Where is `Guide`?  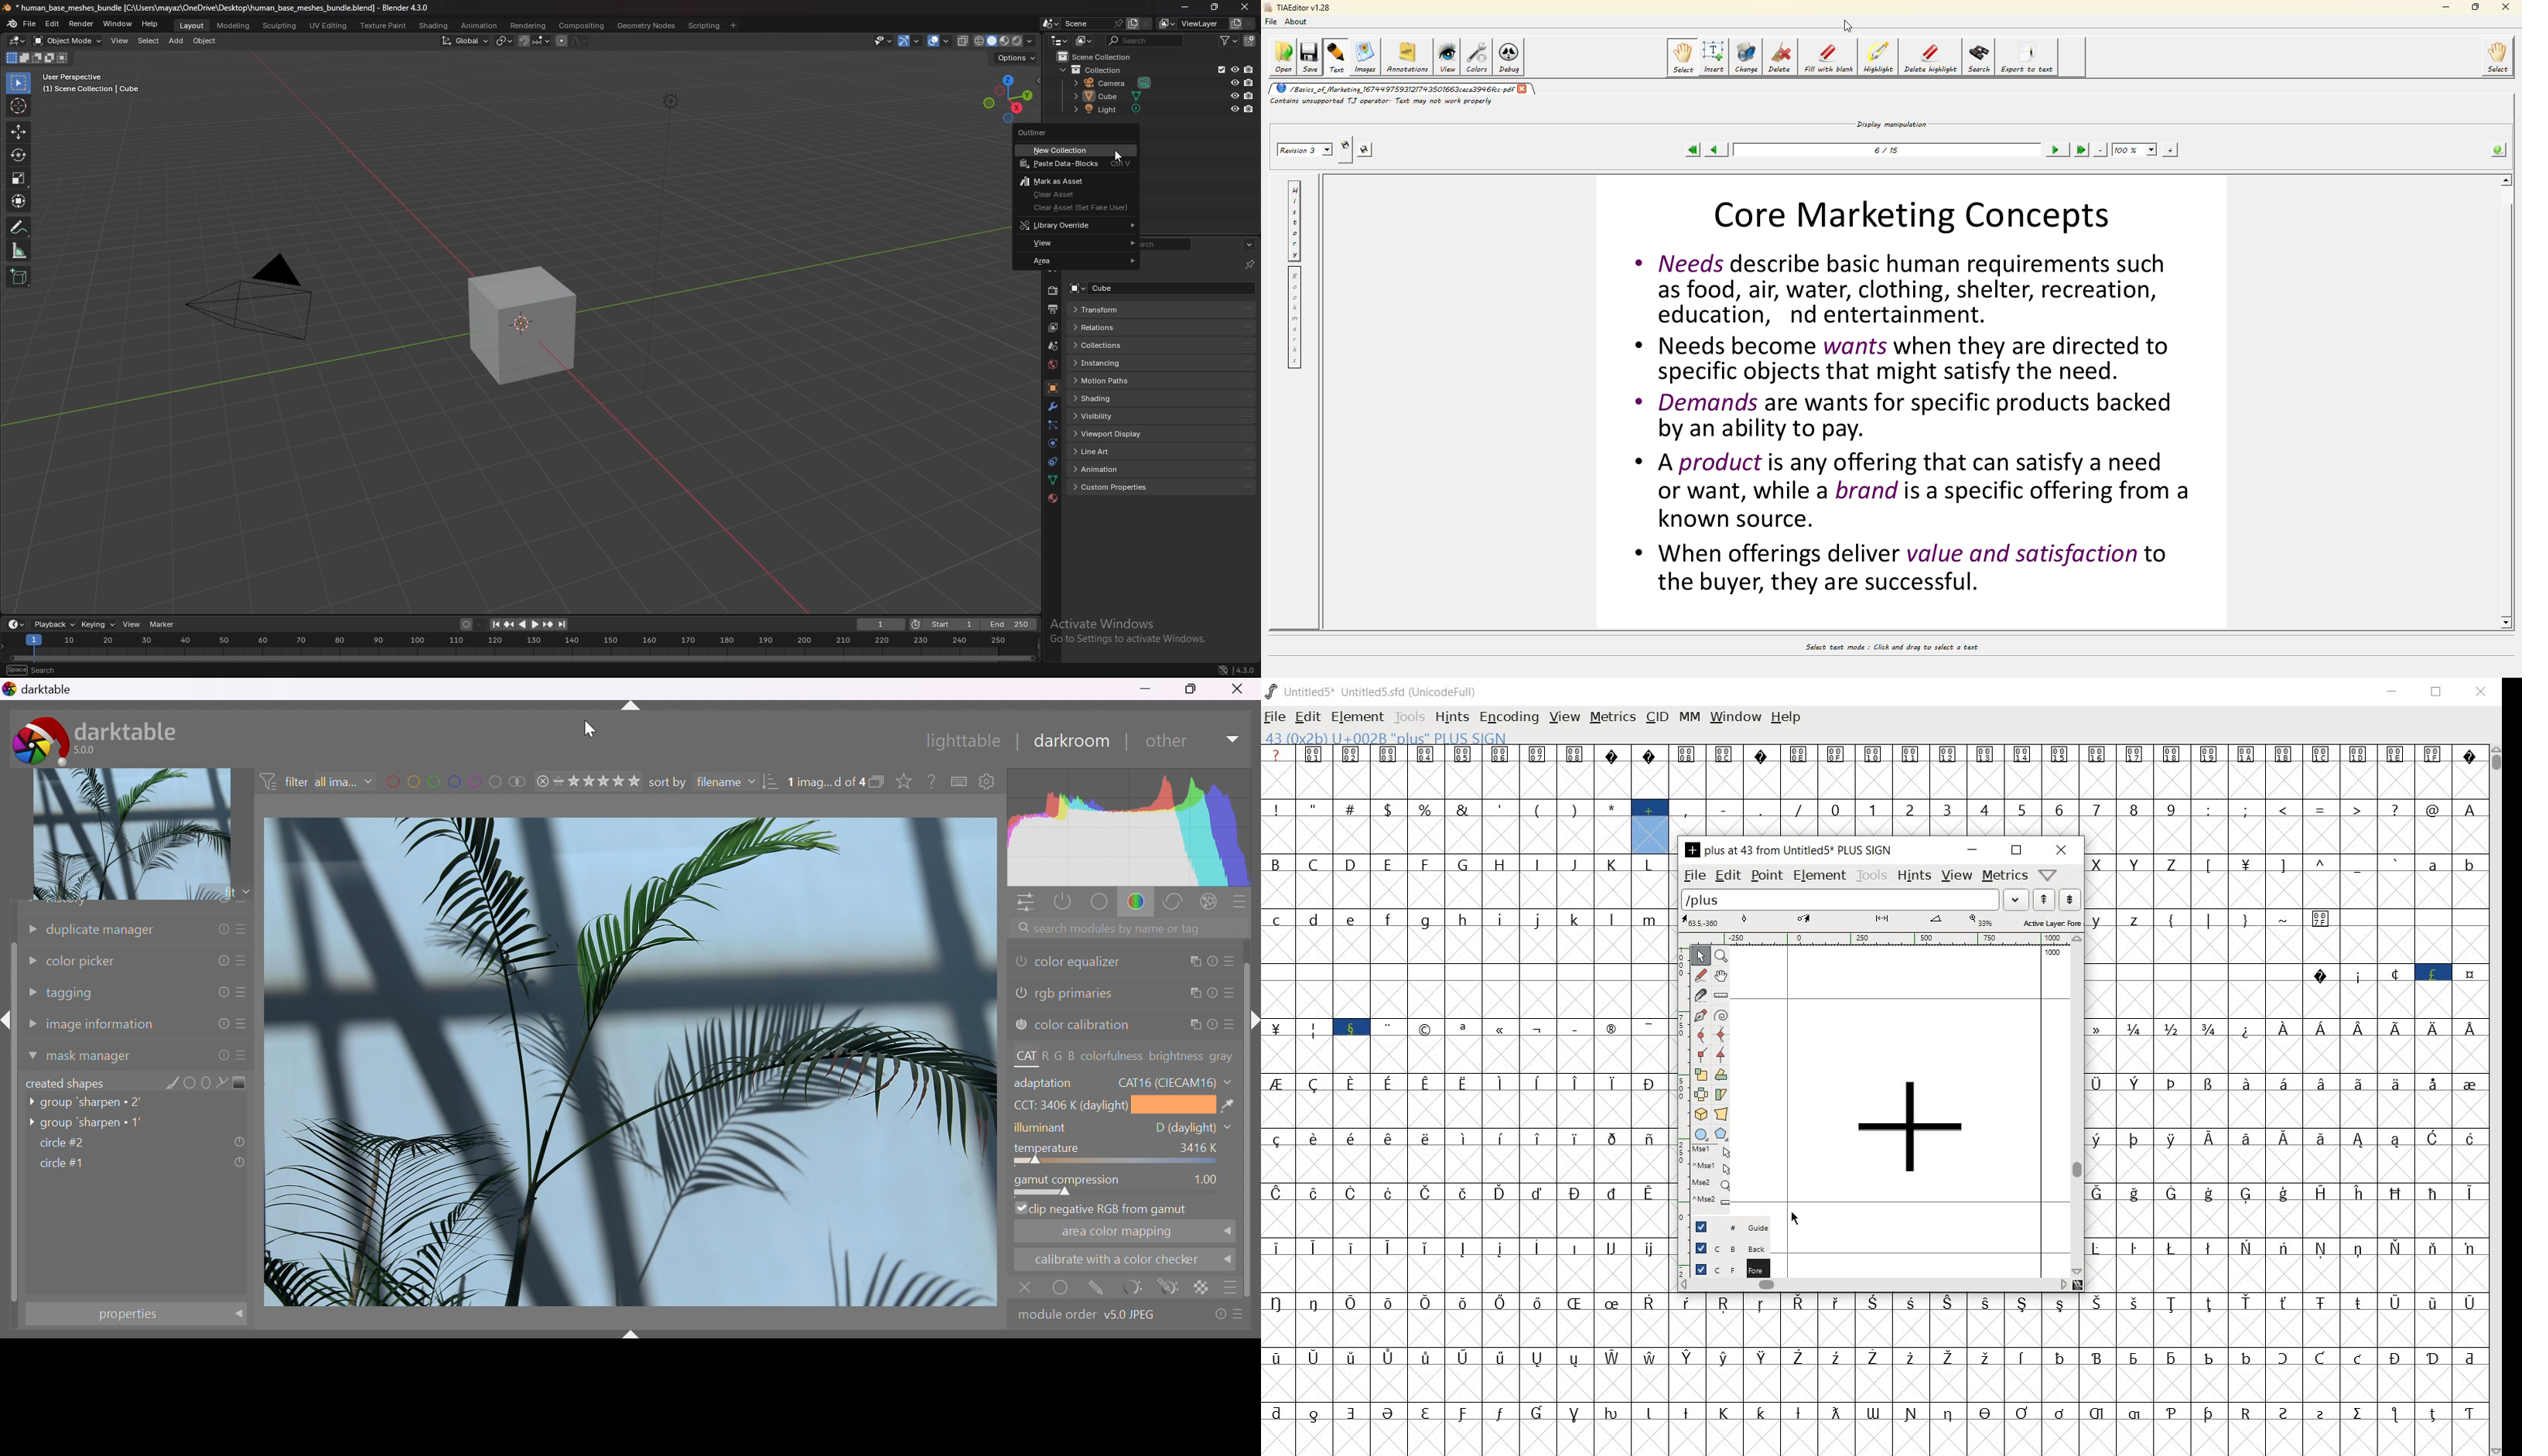 Guide is located at coordinates (1726, 1225).